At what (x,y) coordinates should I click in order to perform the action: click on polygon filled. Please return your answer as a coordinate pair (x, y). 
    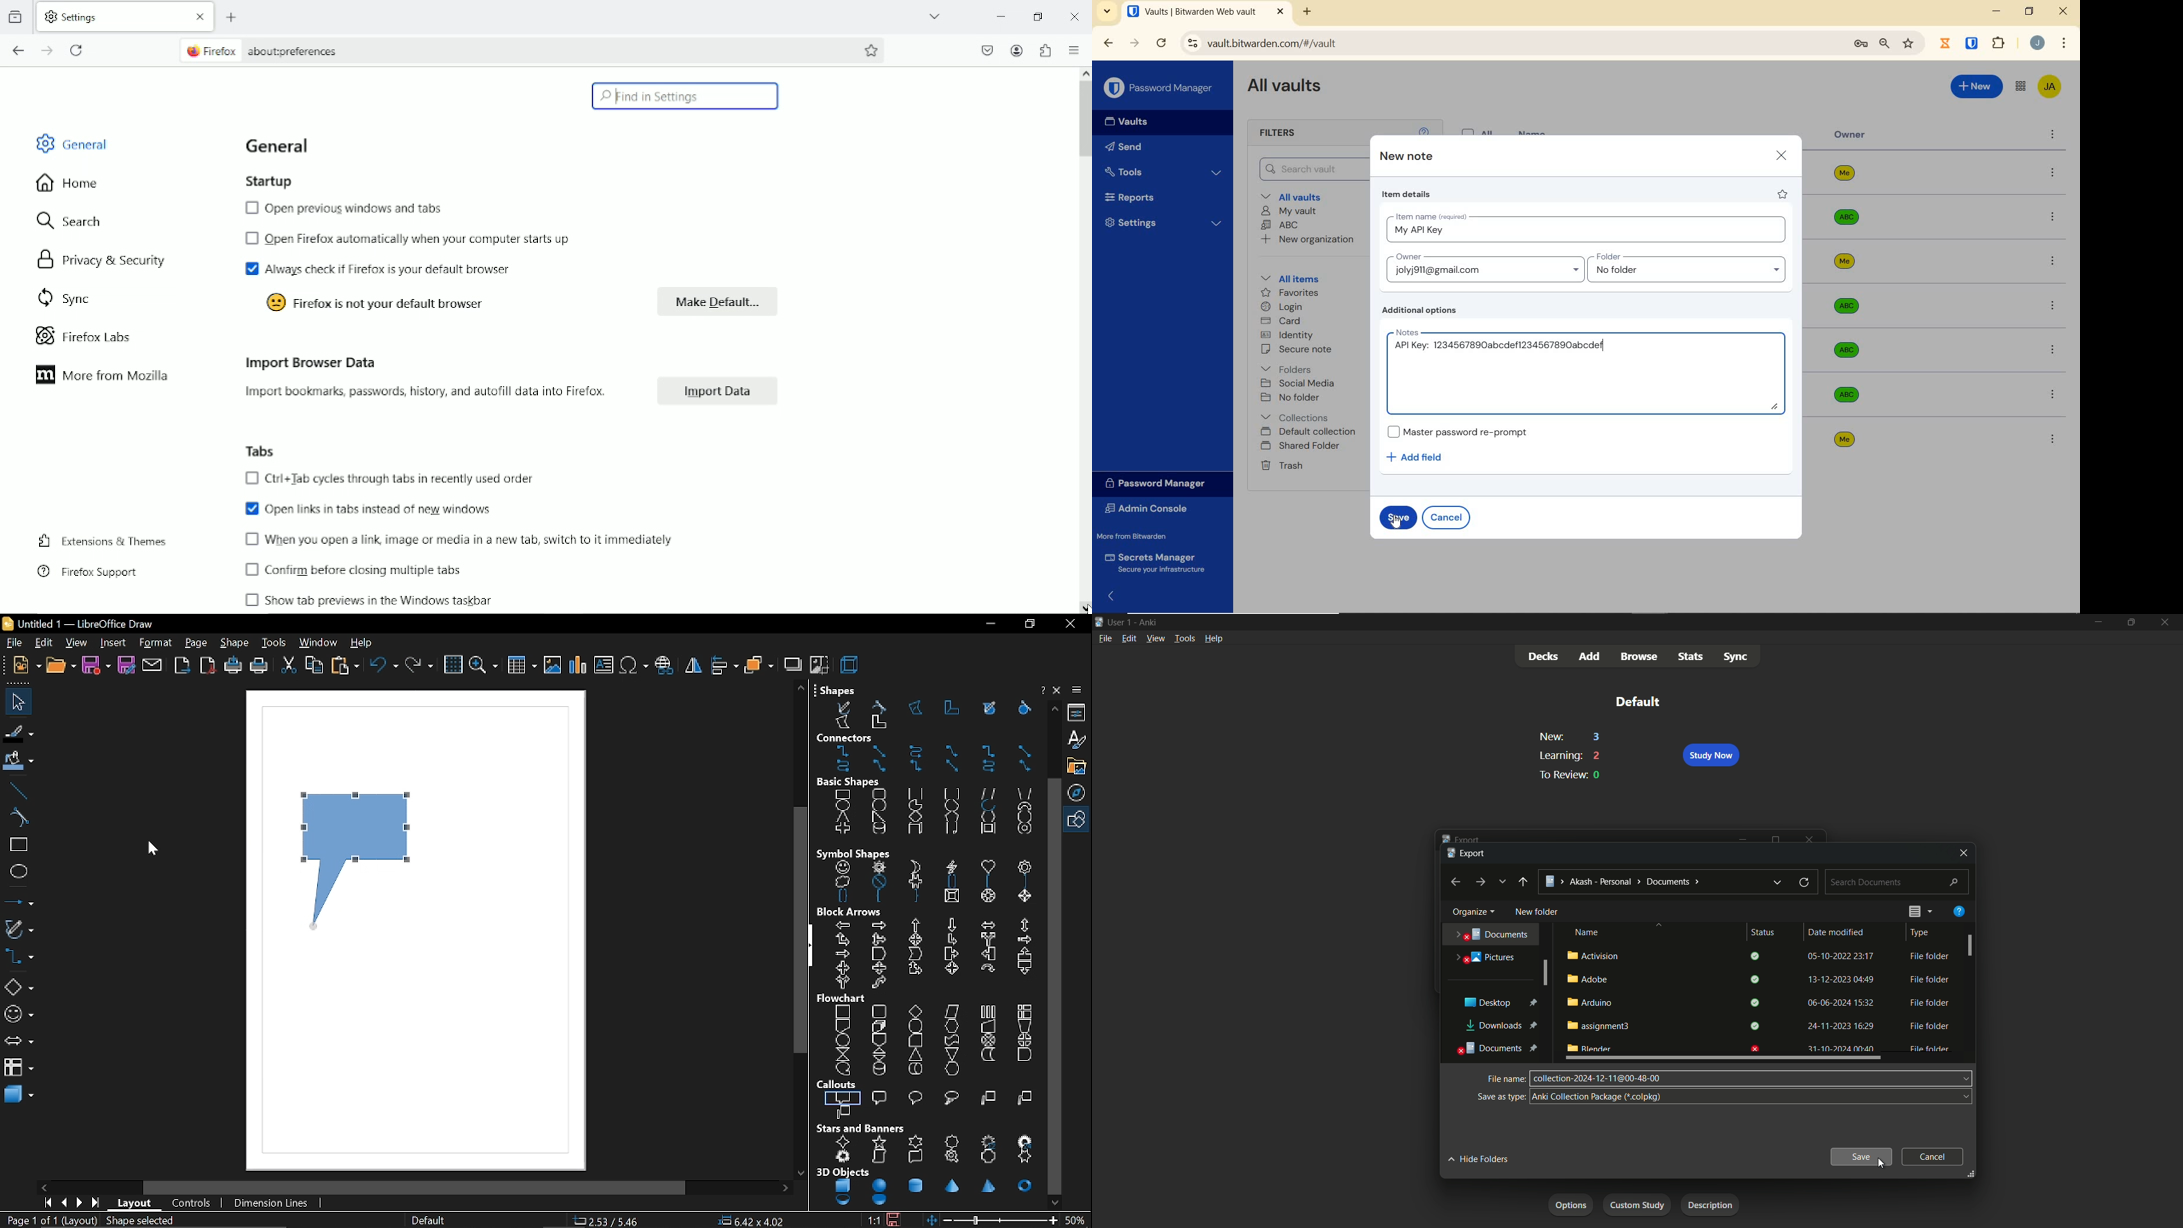
    Looking at the image, I should click on (843, 723).